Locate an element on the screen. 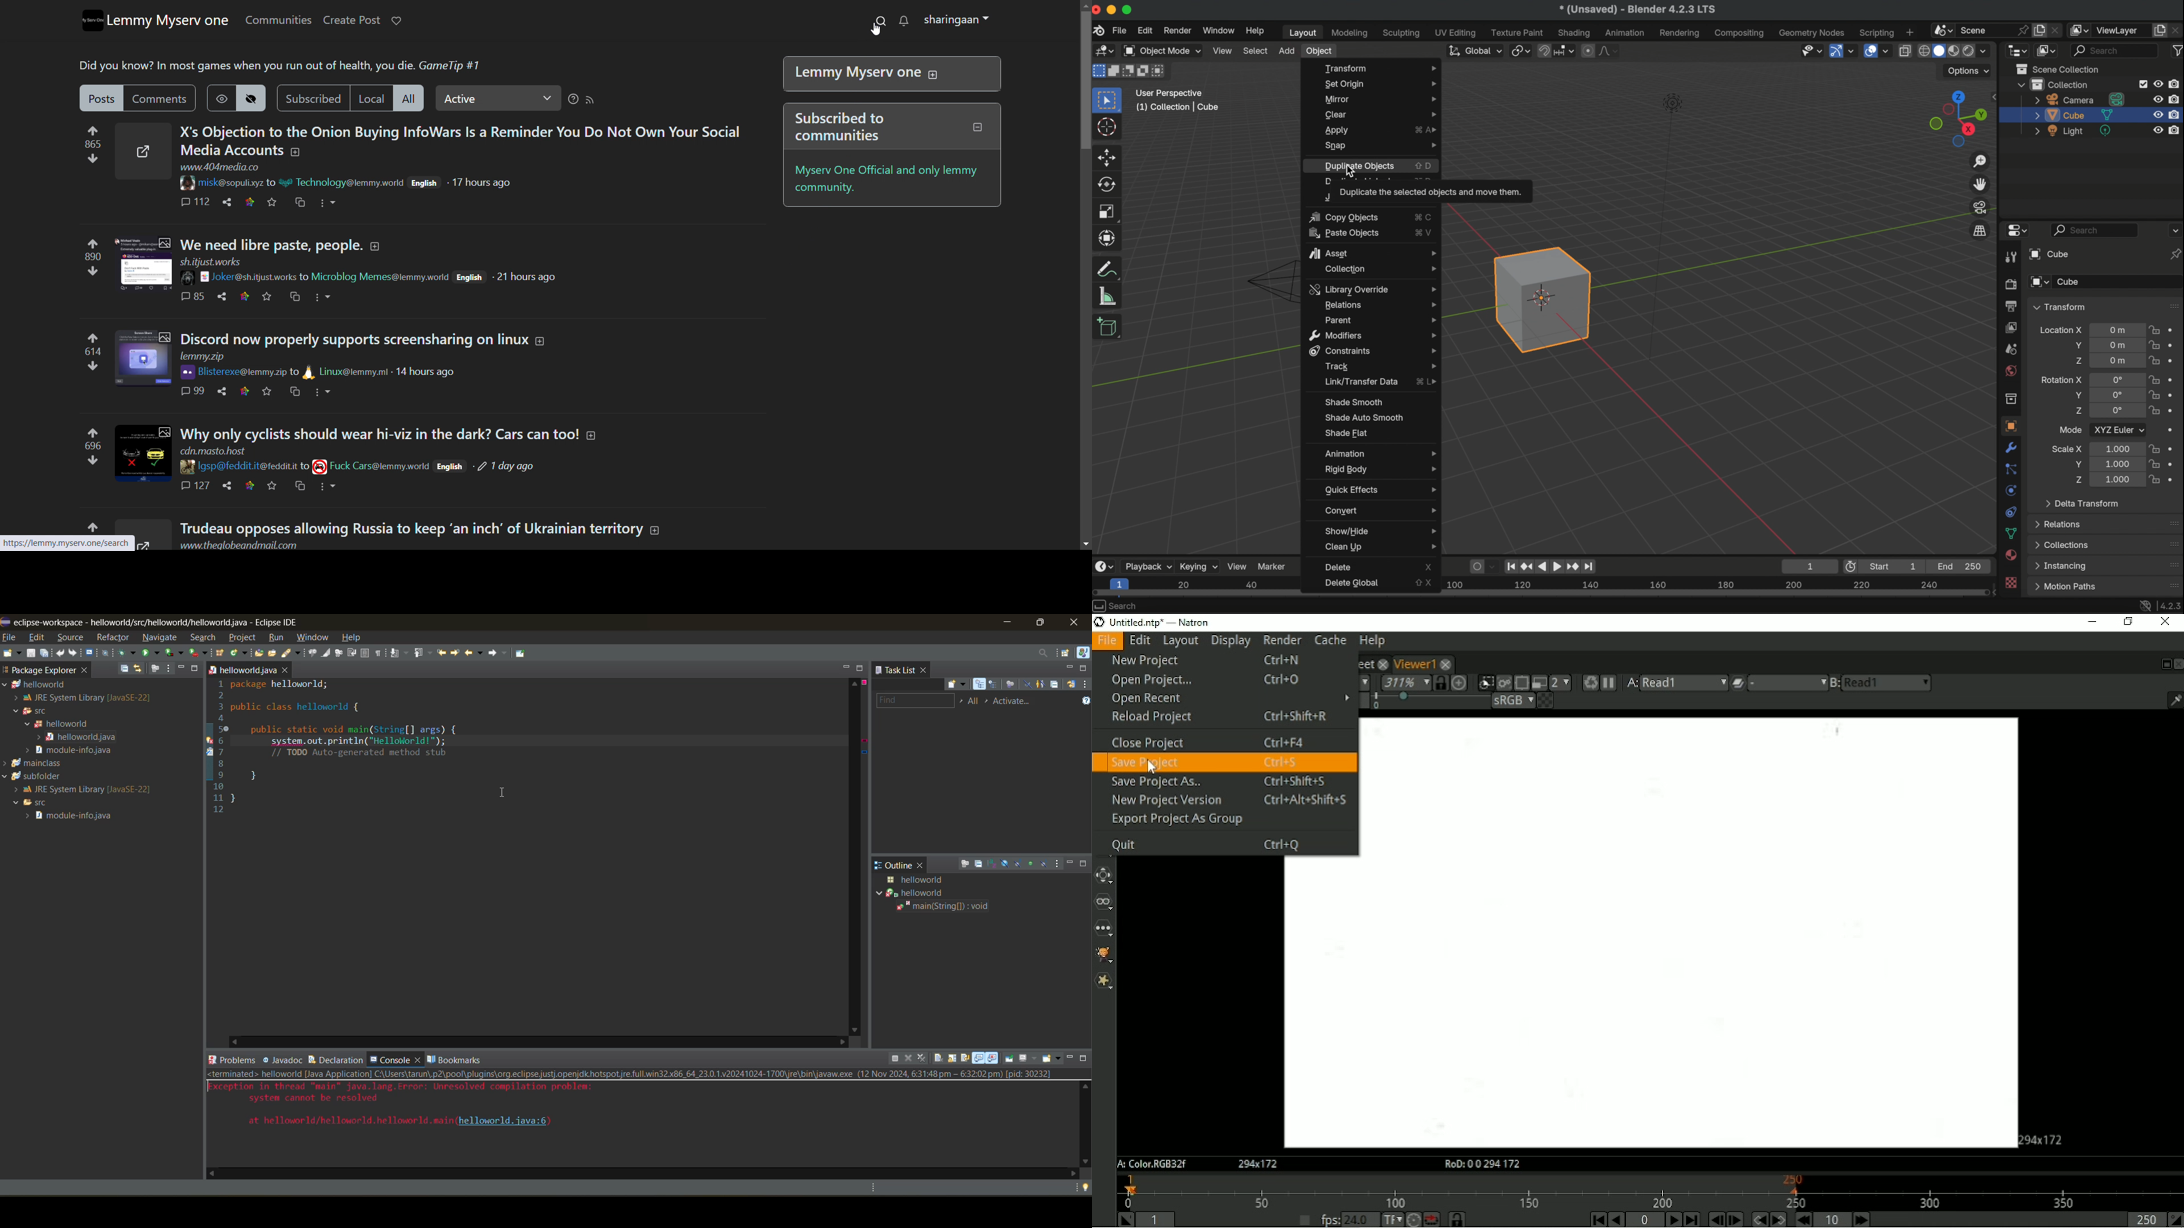 The height and width of the screenshot is (1232, 2184). read1 is located at coordinates (1684, 683).